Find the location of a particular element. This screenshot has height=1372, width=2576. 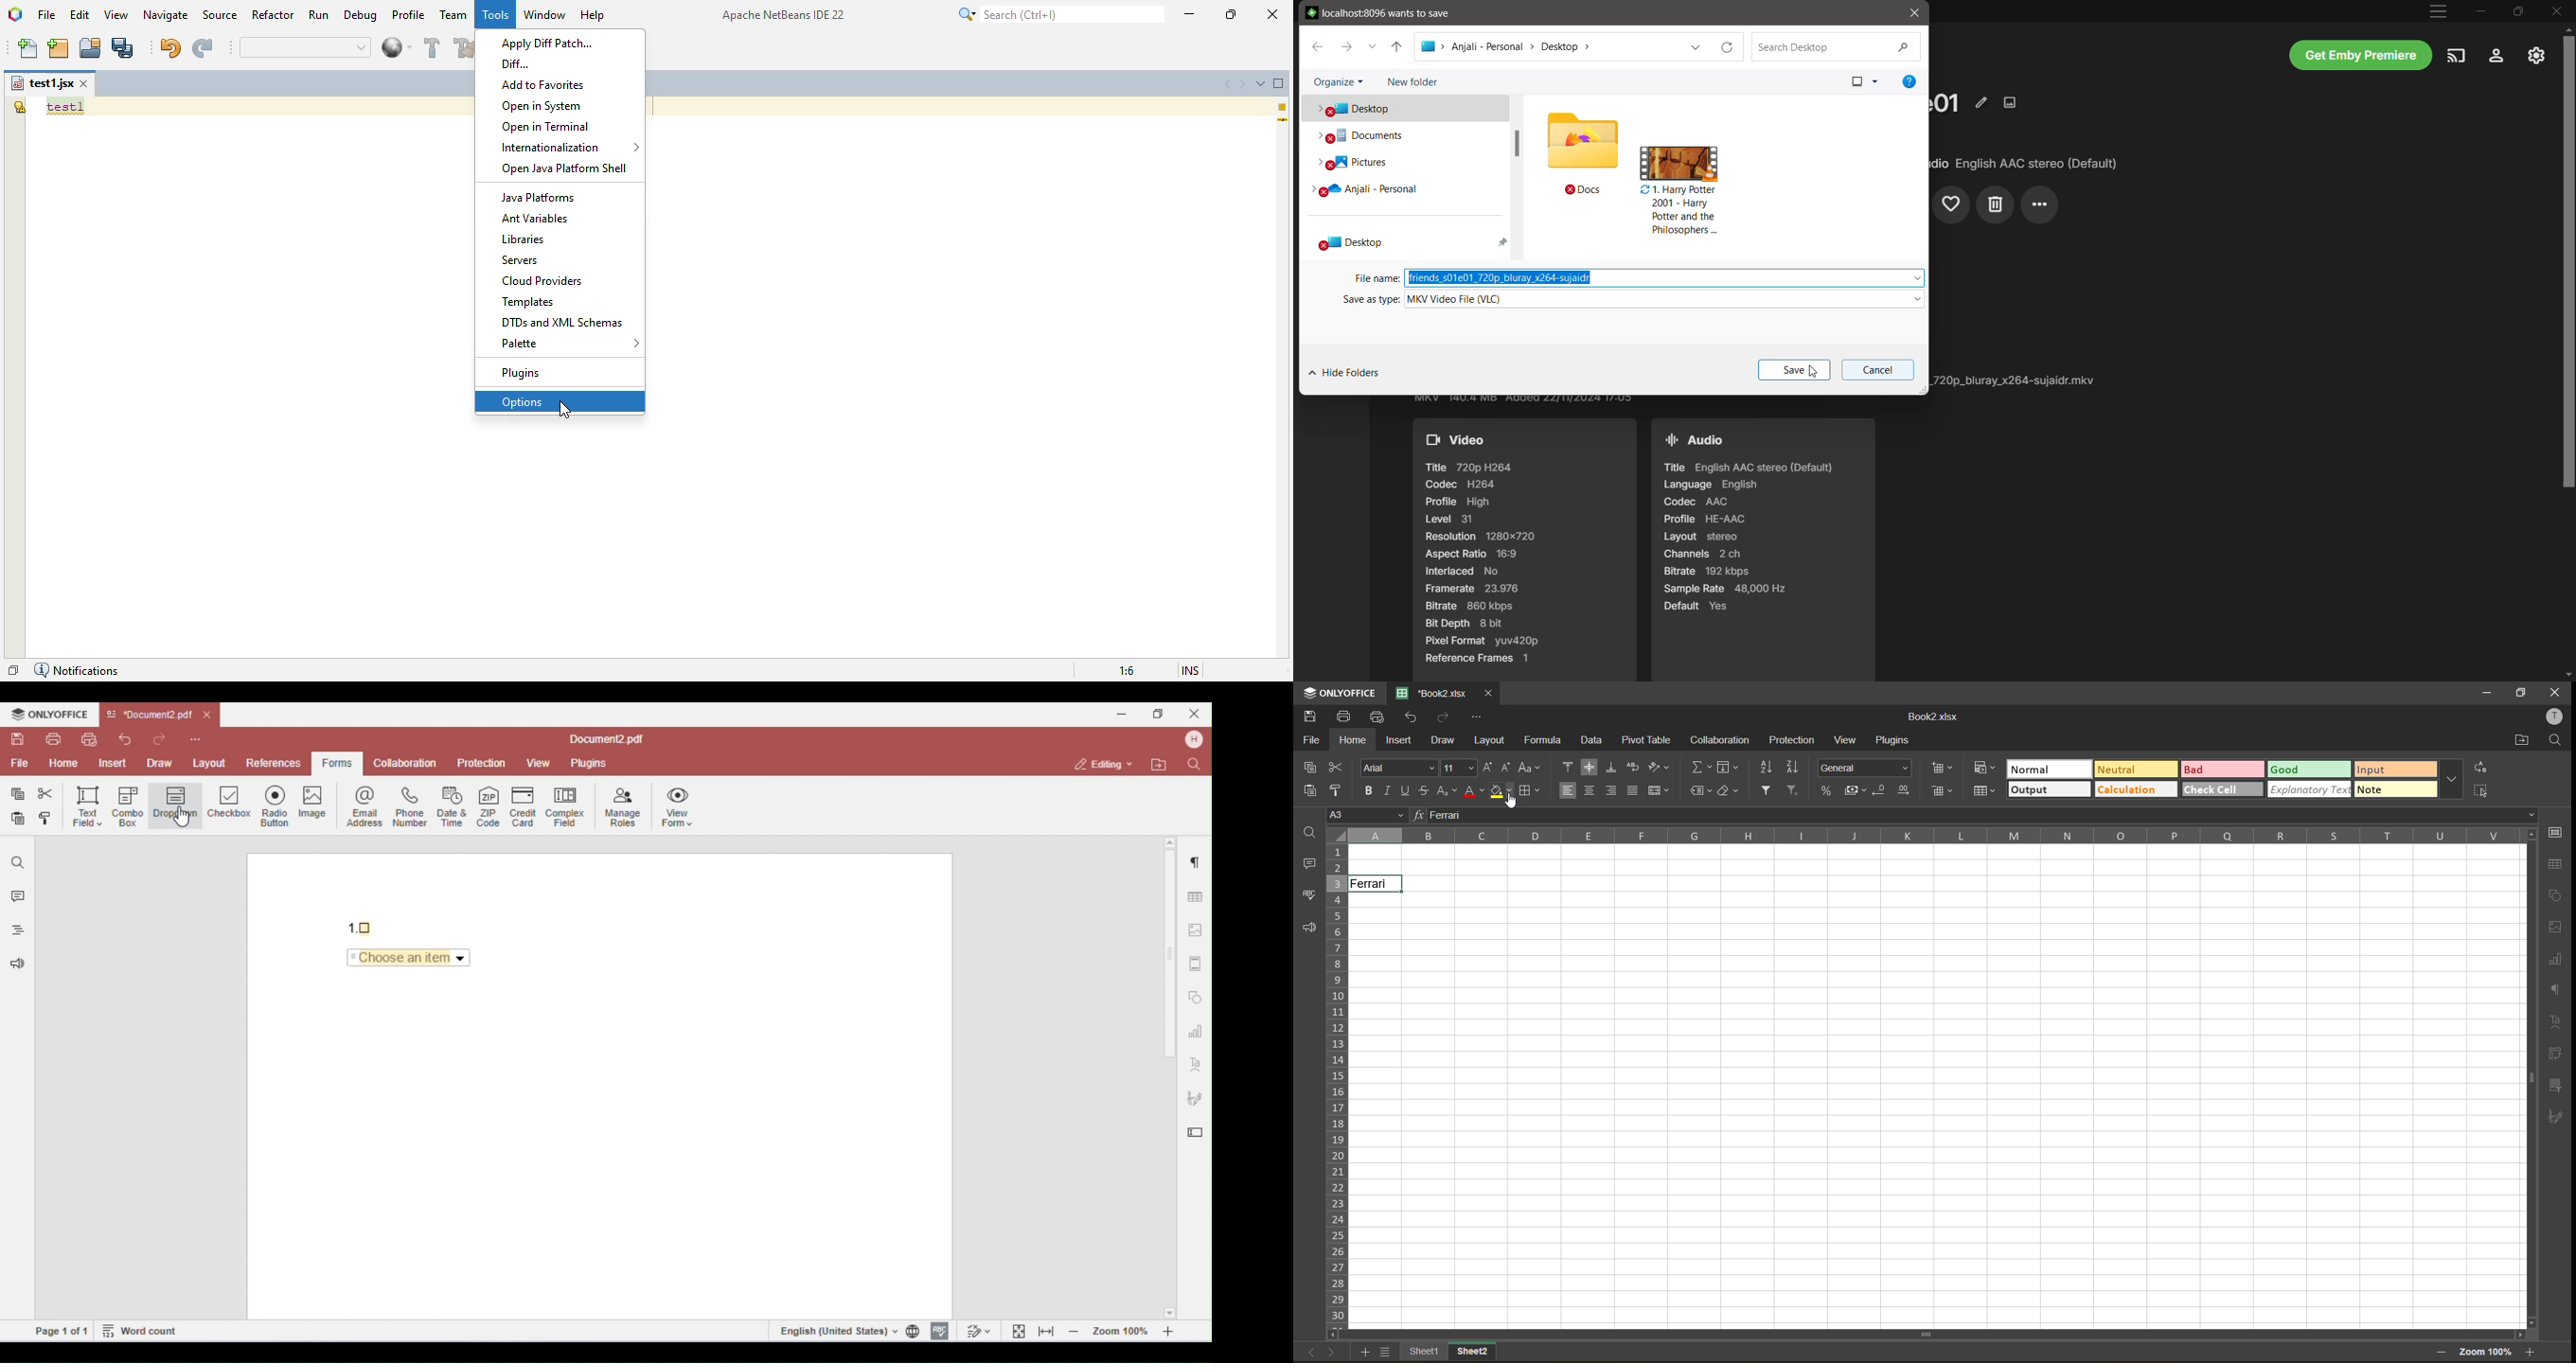

close is located at coordinates (2553, 692).